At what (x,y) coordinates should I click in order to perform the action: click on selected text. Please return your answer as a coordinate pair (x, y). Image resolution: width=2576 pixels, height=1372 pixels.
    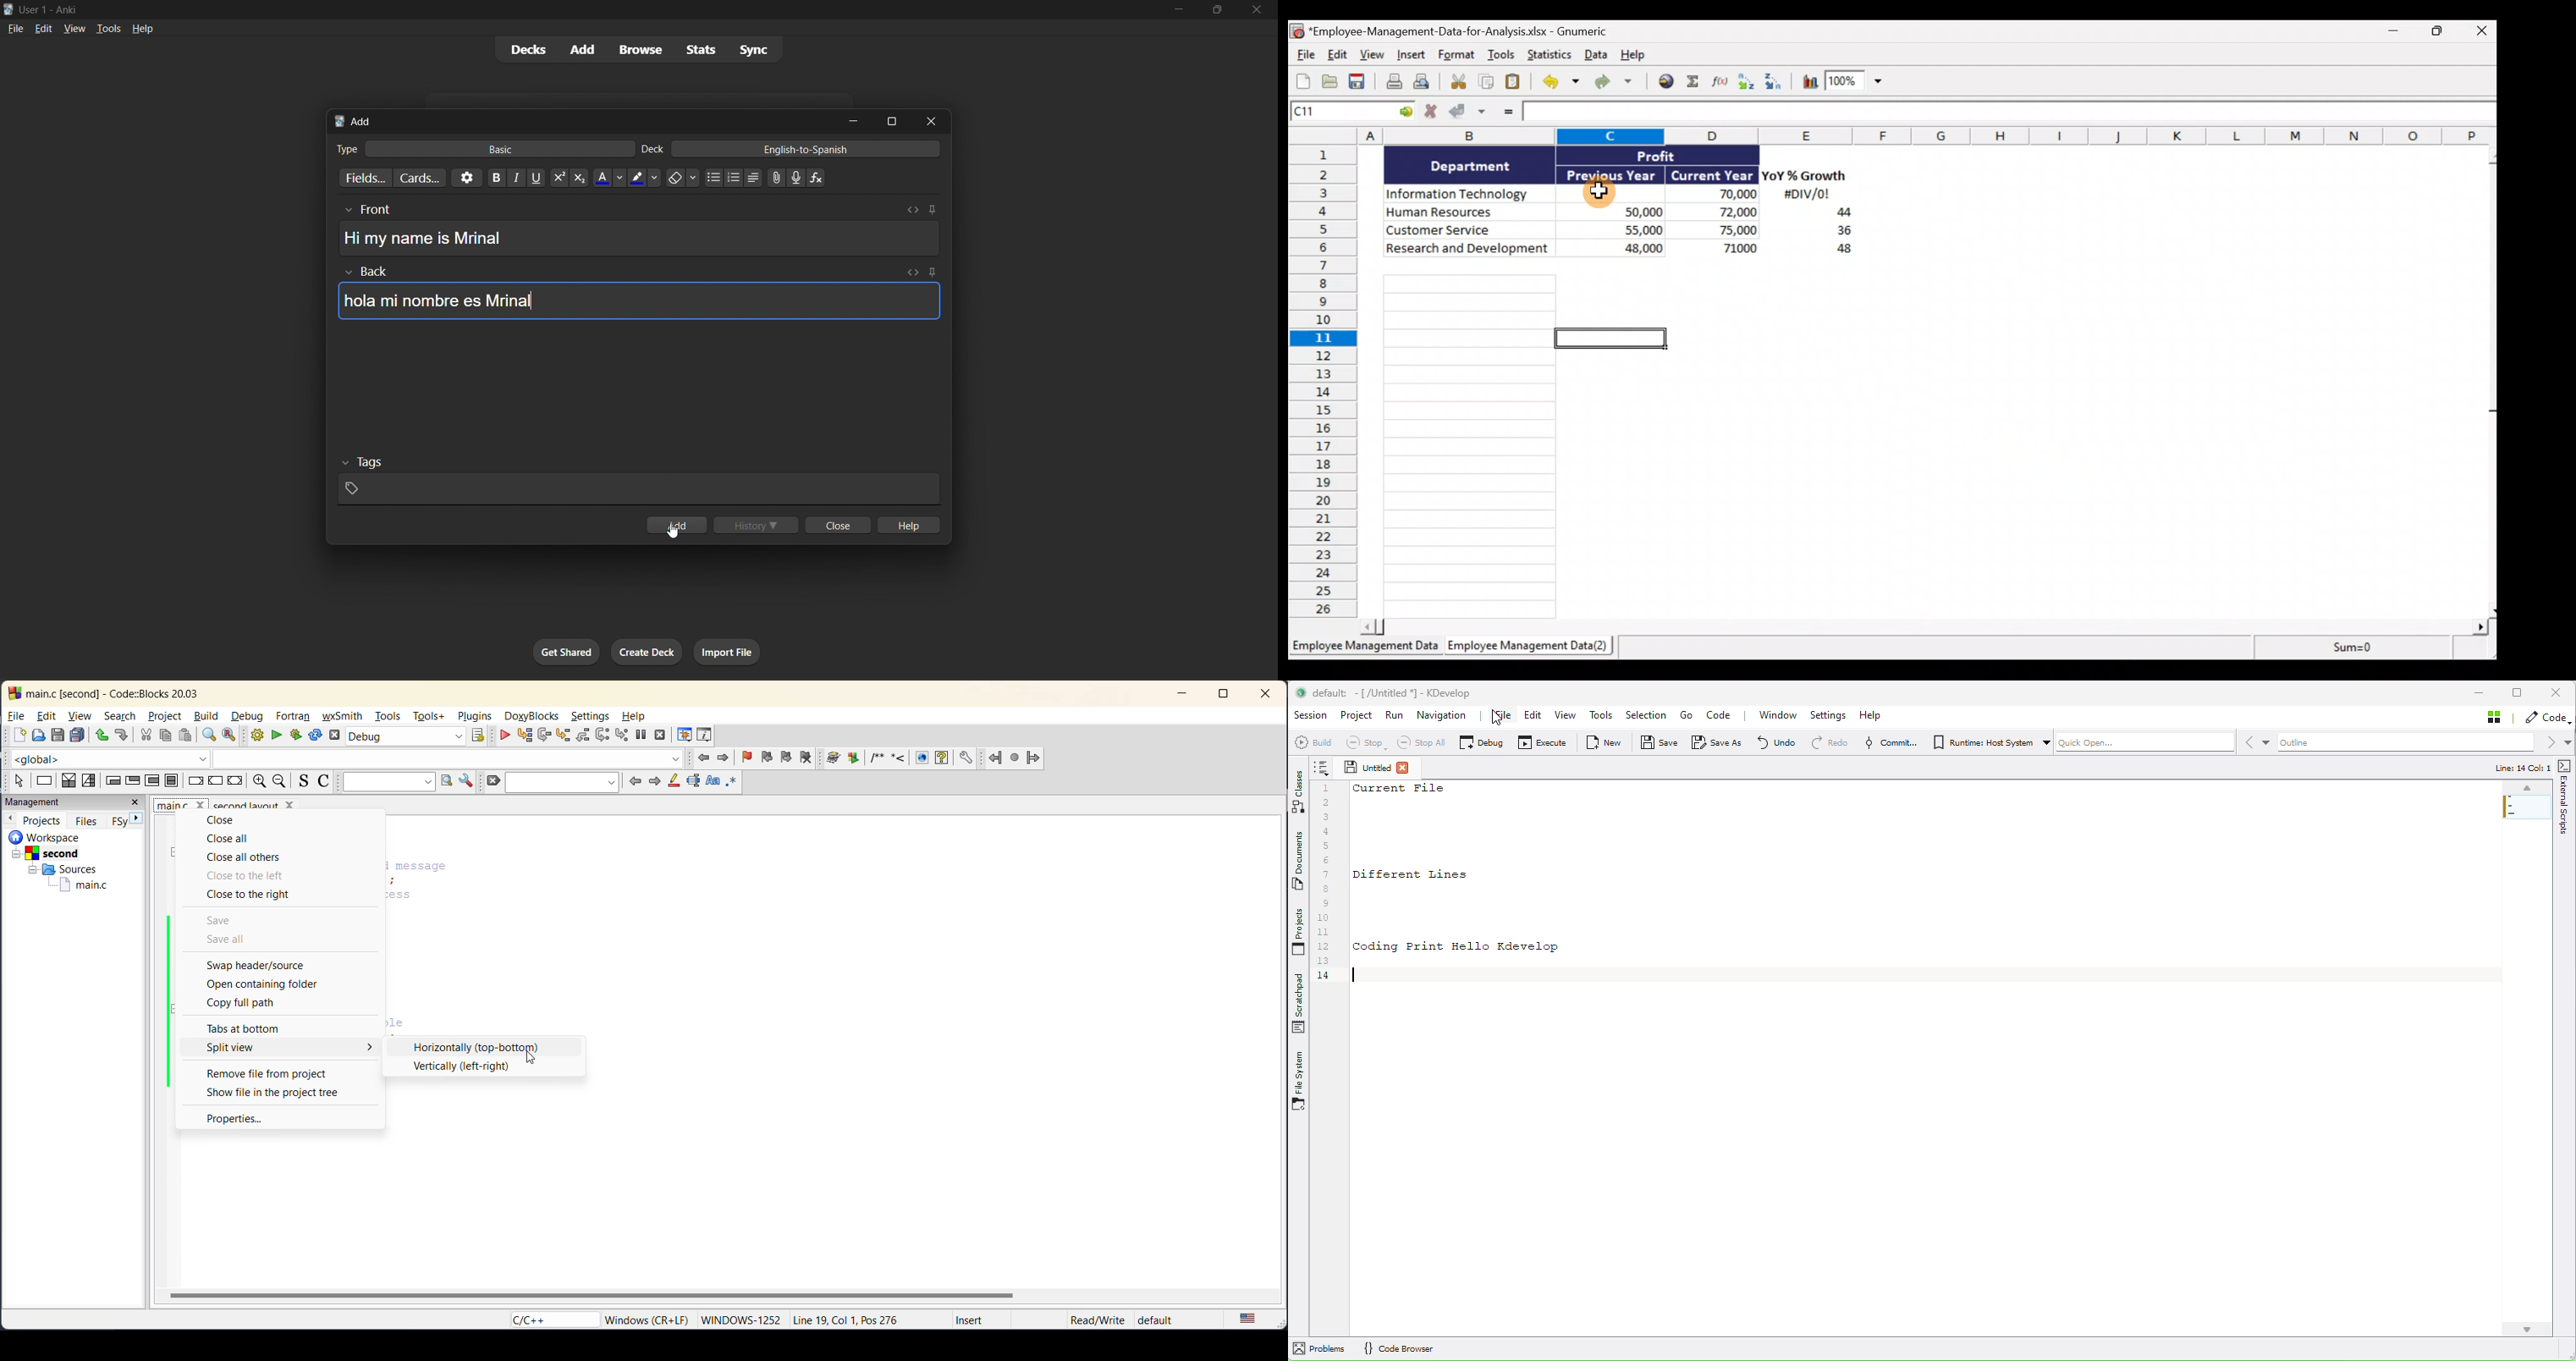
    Looking at the image, I should click on (692, 783).